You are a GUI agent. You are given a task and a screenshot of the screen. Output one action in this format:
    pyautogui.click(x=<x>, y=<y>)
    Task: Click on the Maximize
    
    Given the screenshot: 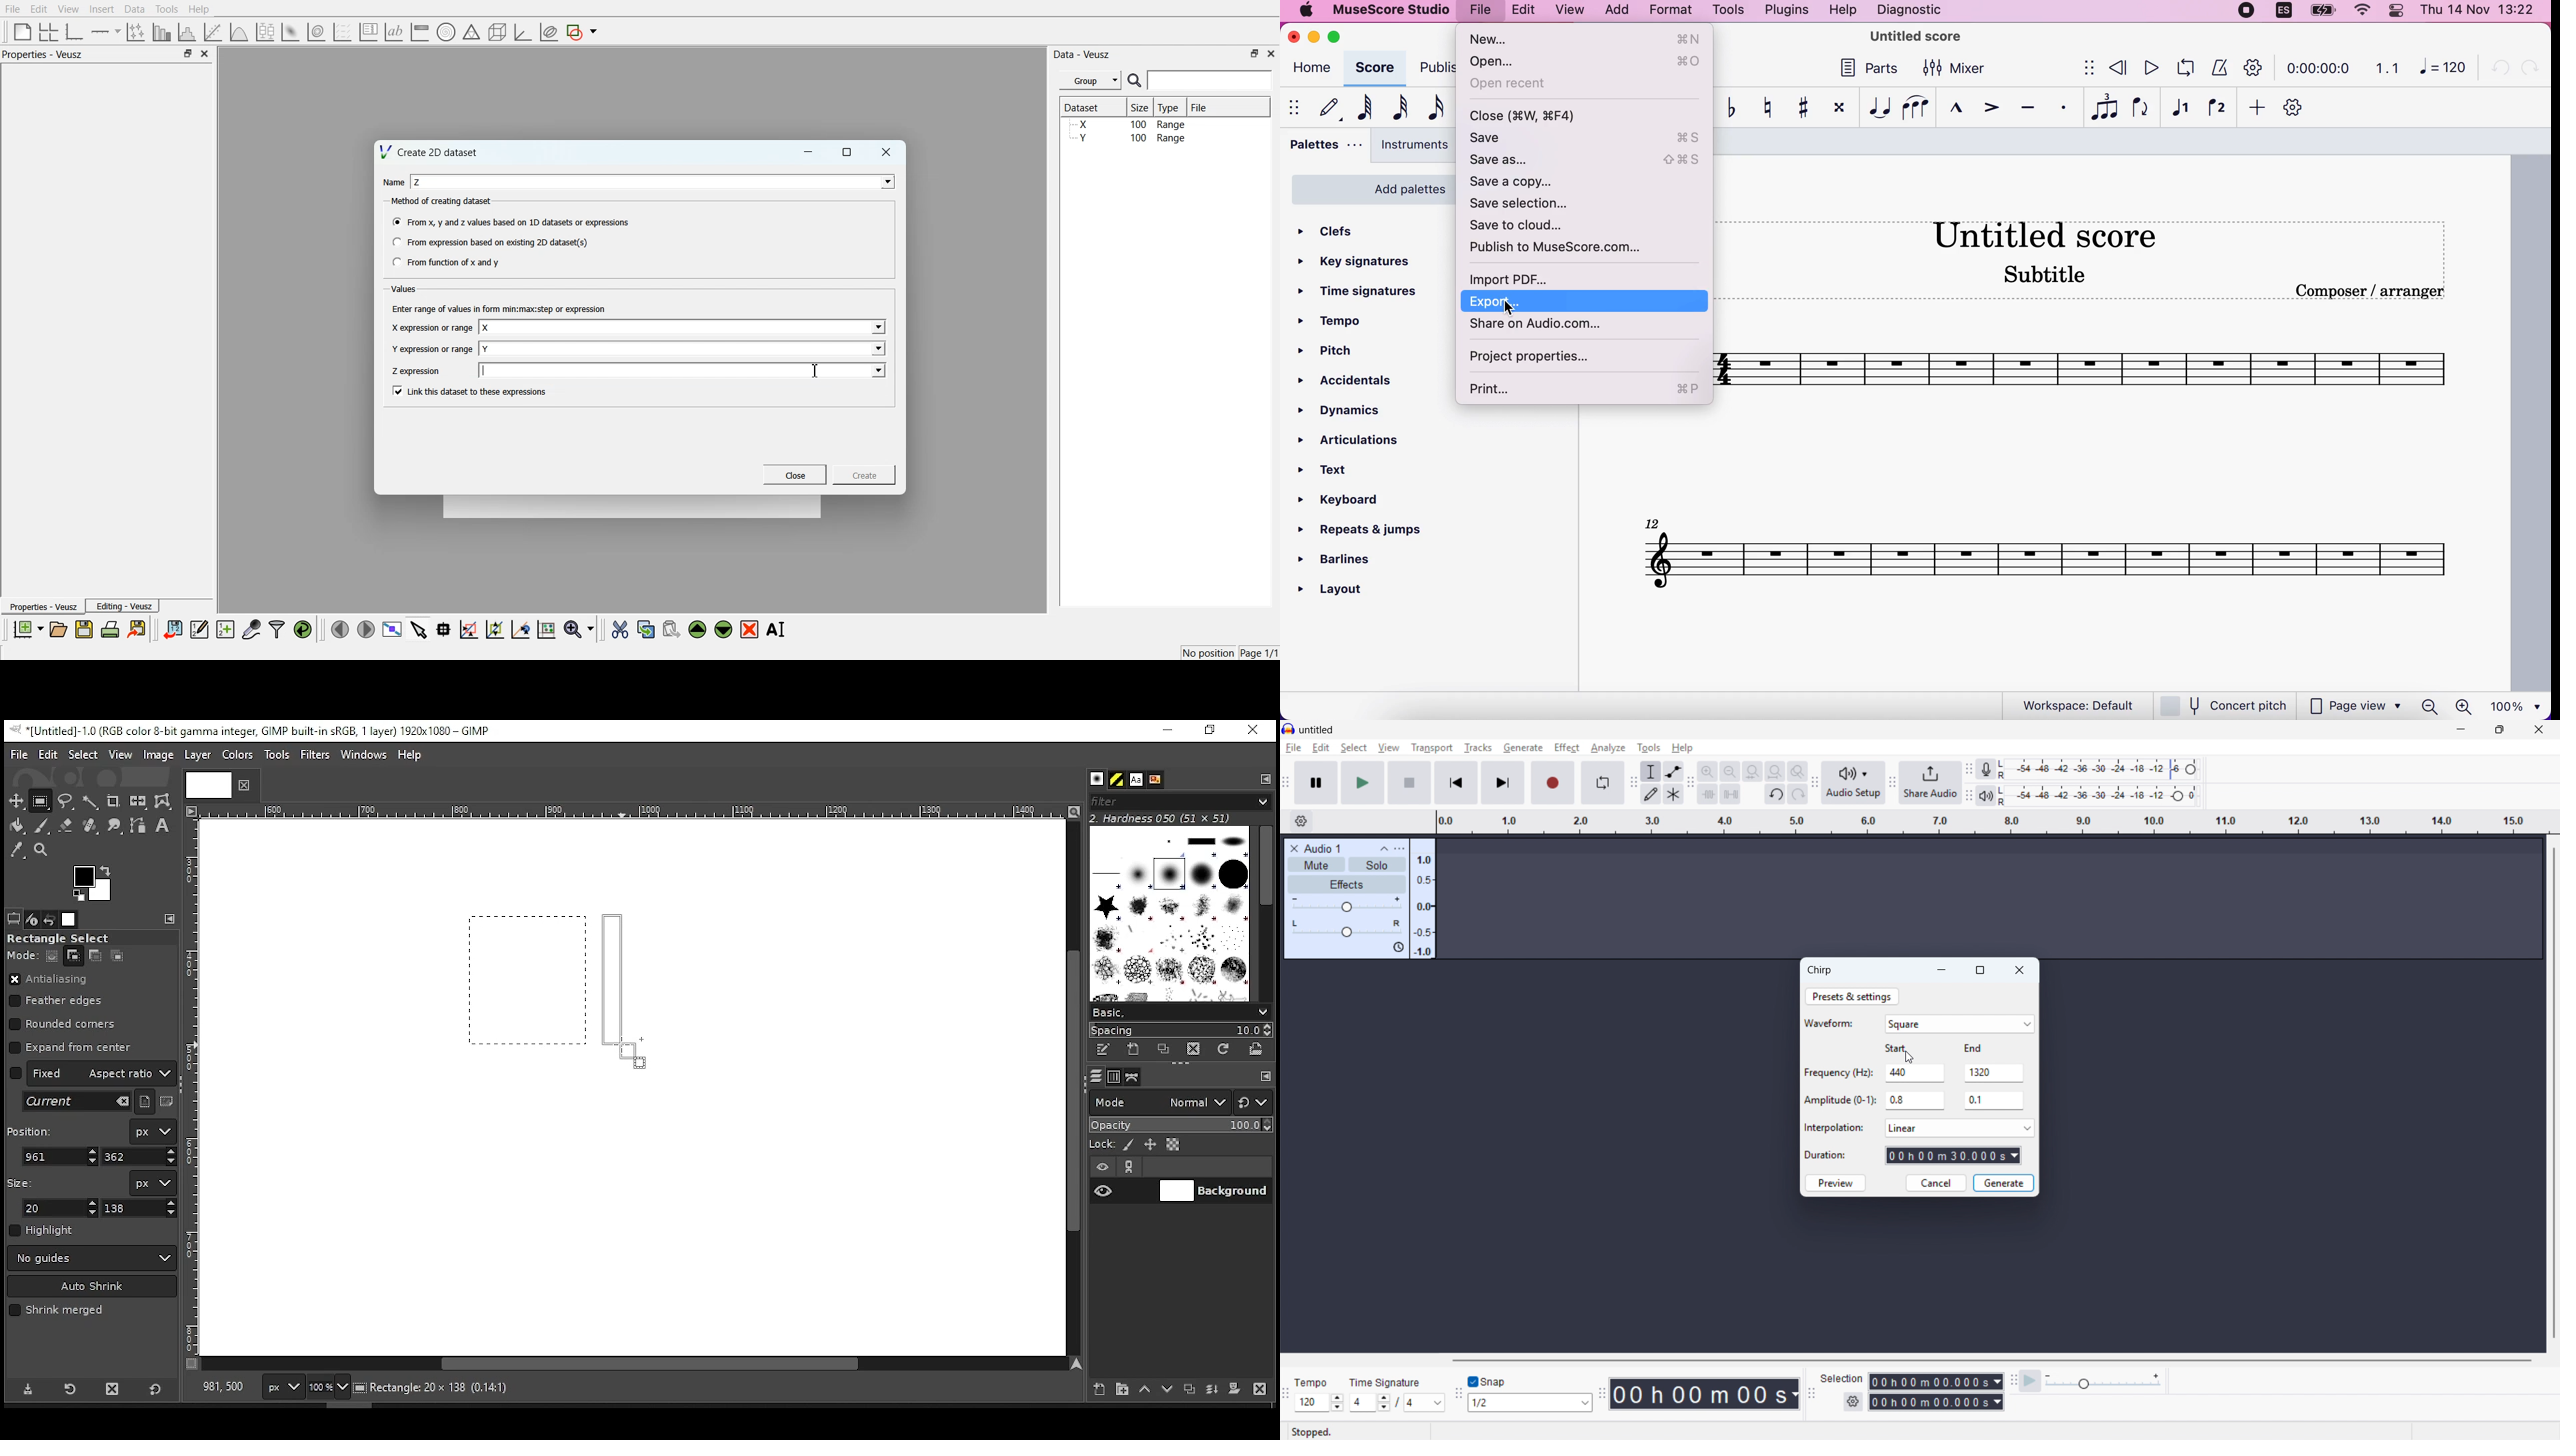 What is the action you would take?
    pyautogui.click(x=1255, y=53)
    